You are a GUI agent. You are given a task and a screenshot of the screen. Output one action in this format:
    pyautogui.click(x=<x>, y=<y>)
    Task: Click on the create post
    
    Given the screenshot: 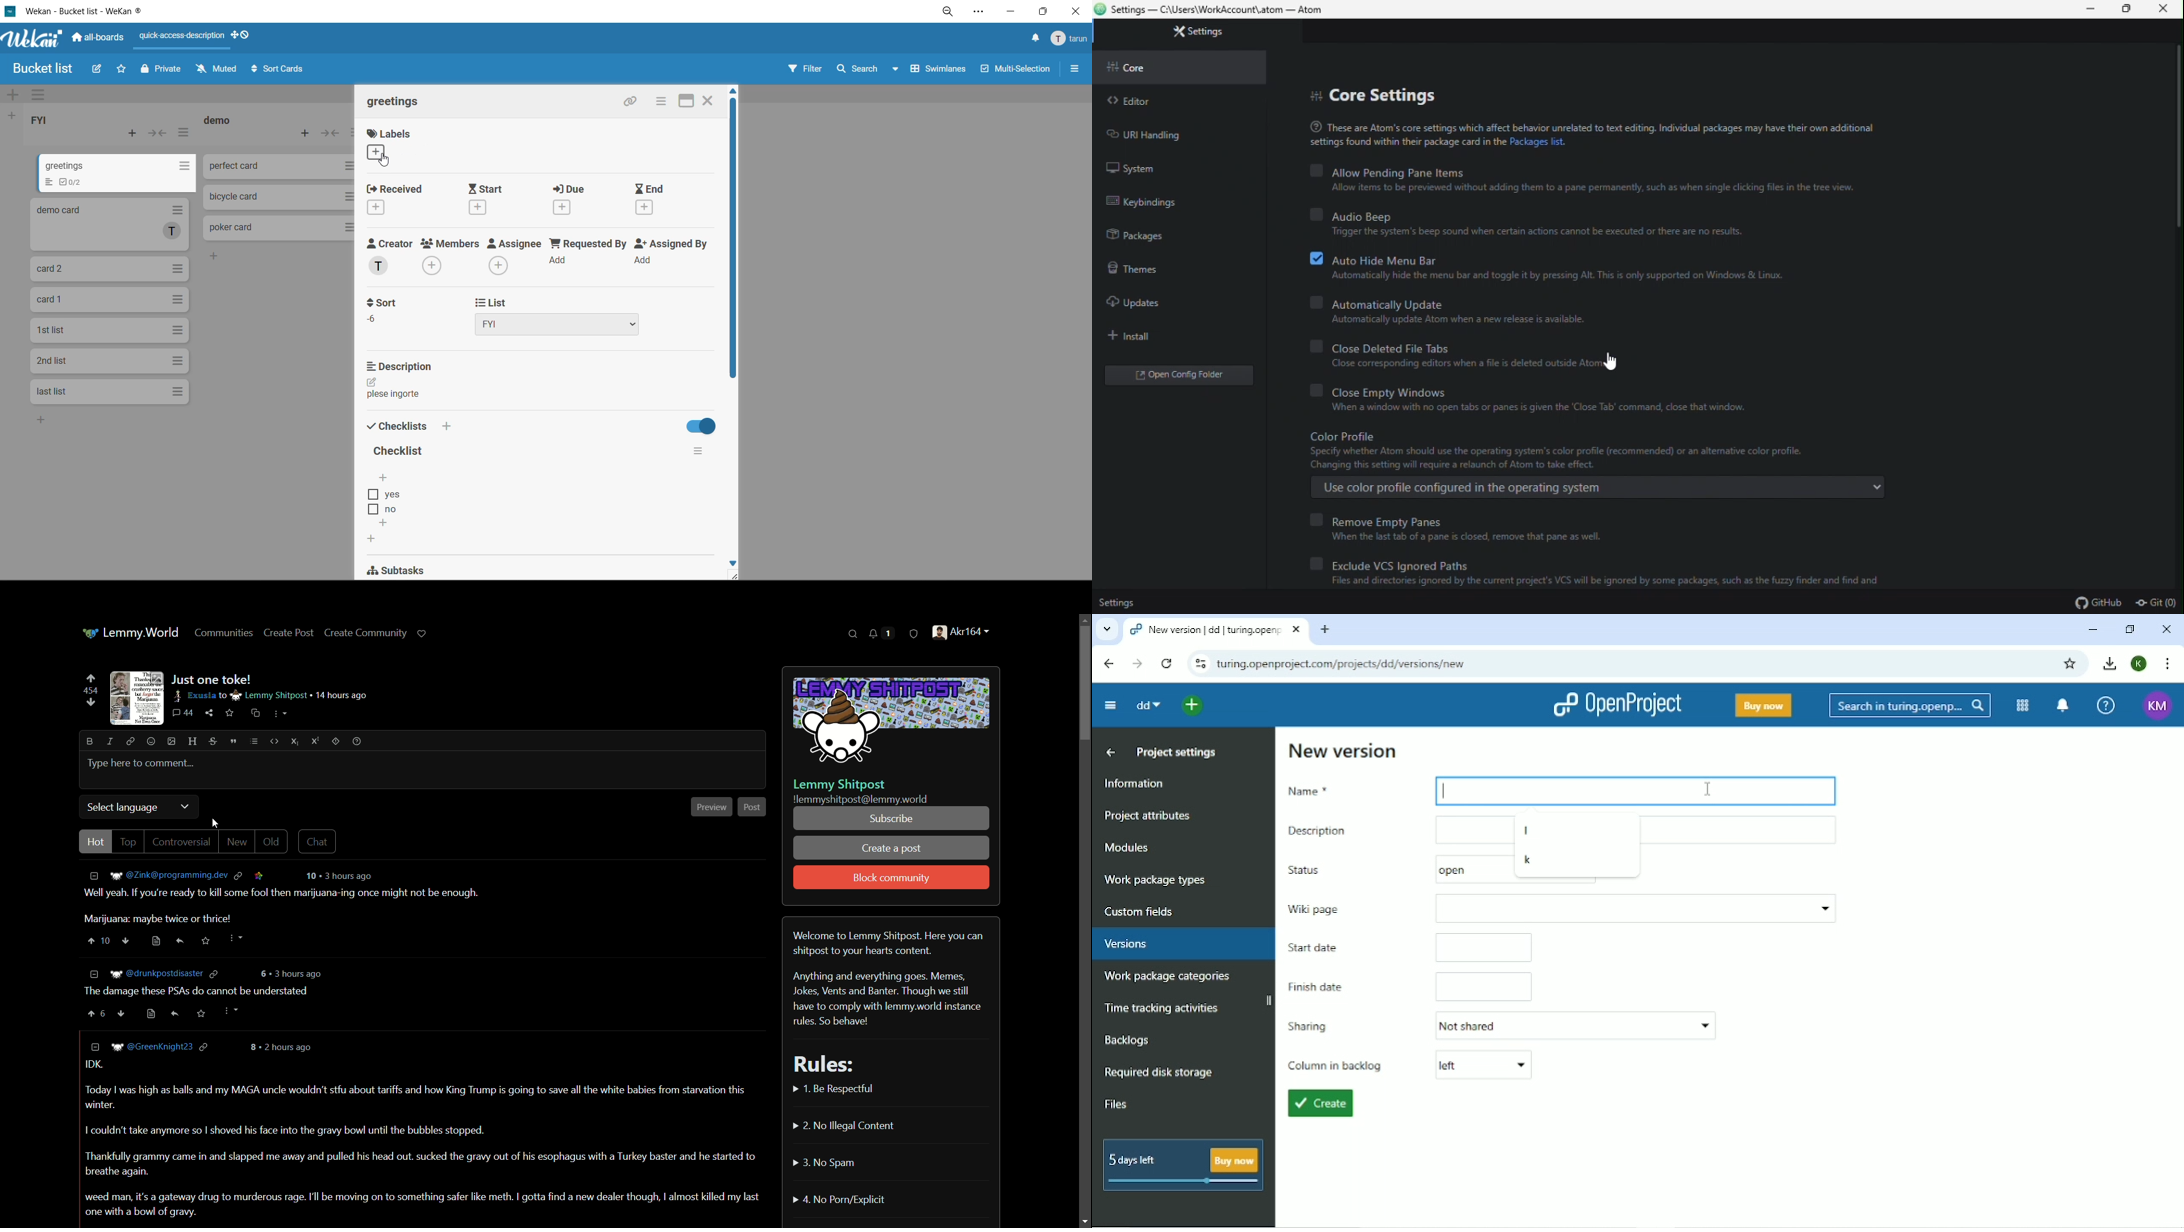 What is the action you would take?
    pyautogui.click(x=289, y=633)
    